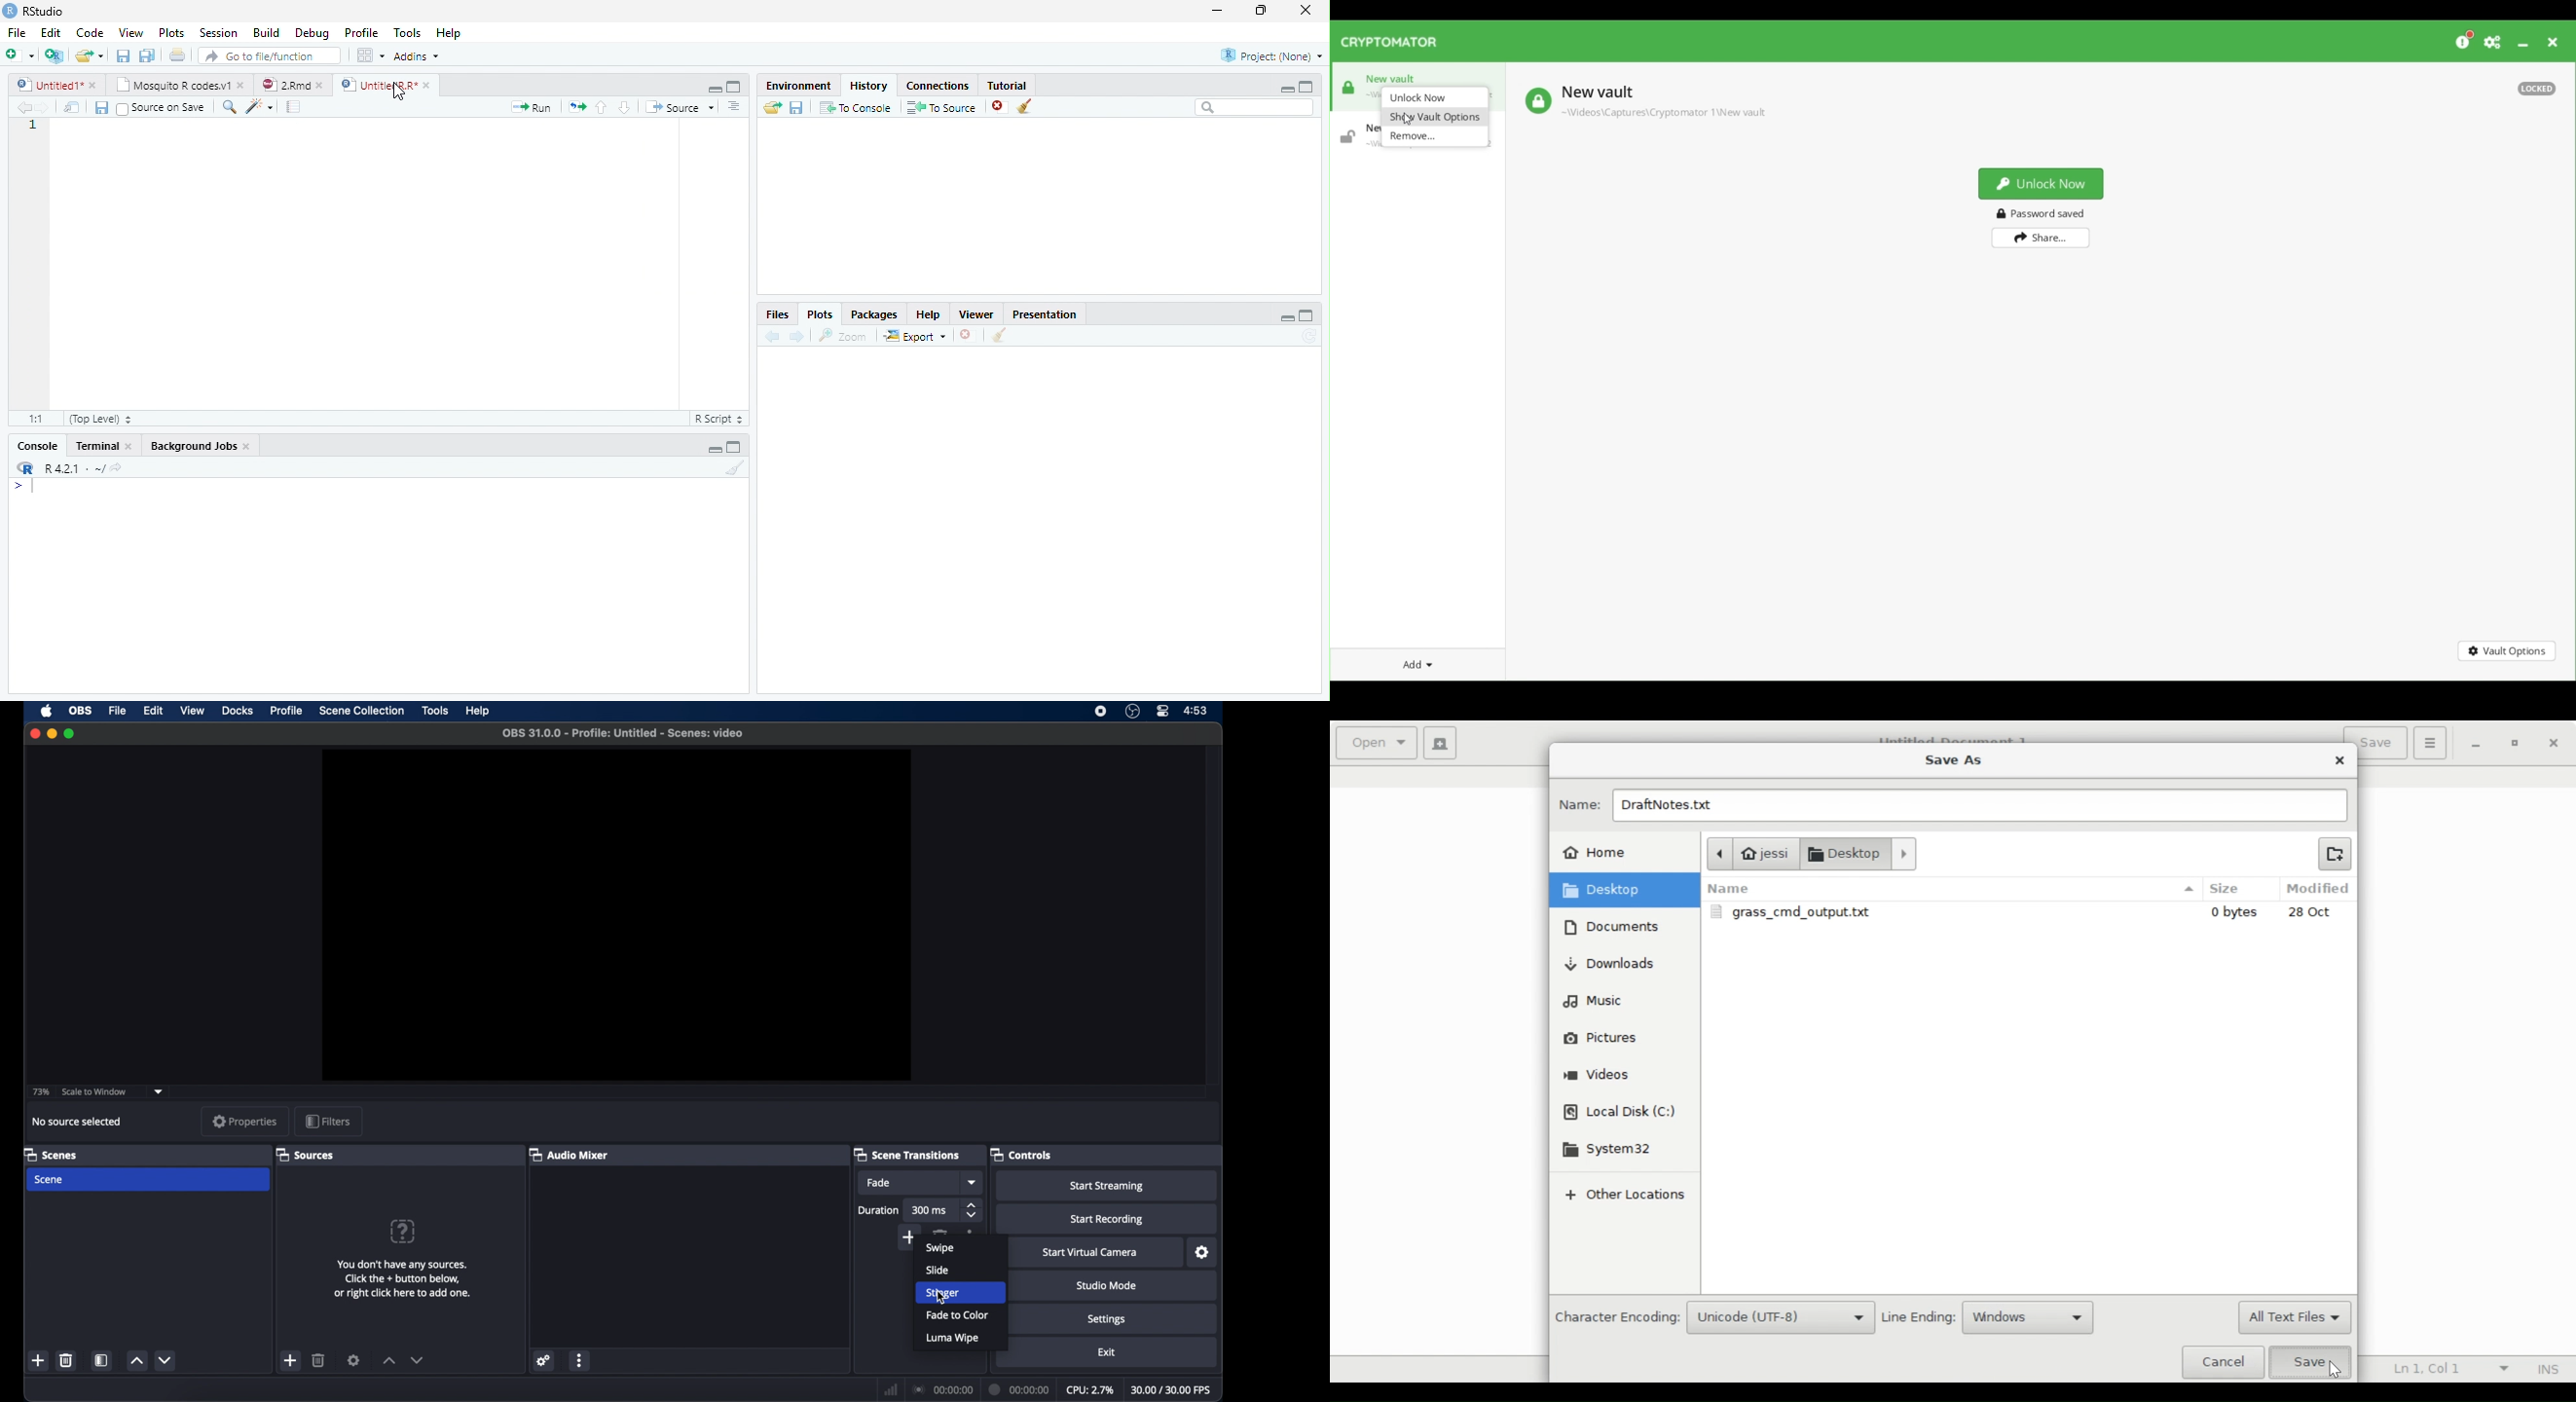  I want to click on Line number, so click(33, 127).